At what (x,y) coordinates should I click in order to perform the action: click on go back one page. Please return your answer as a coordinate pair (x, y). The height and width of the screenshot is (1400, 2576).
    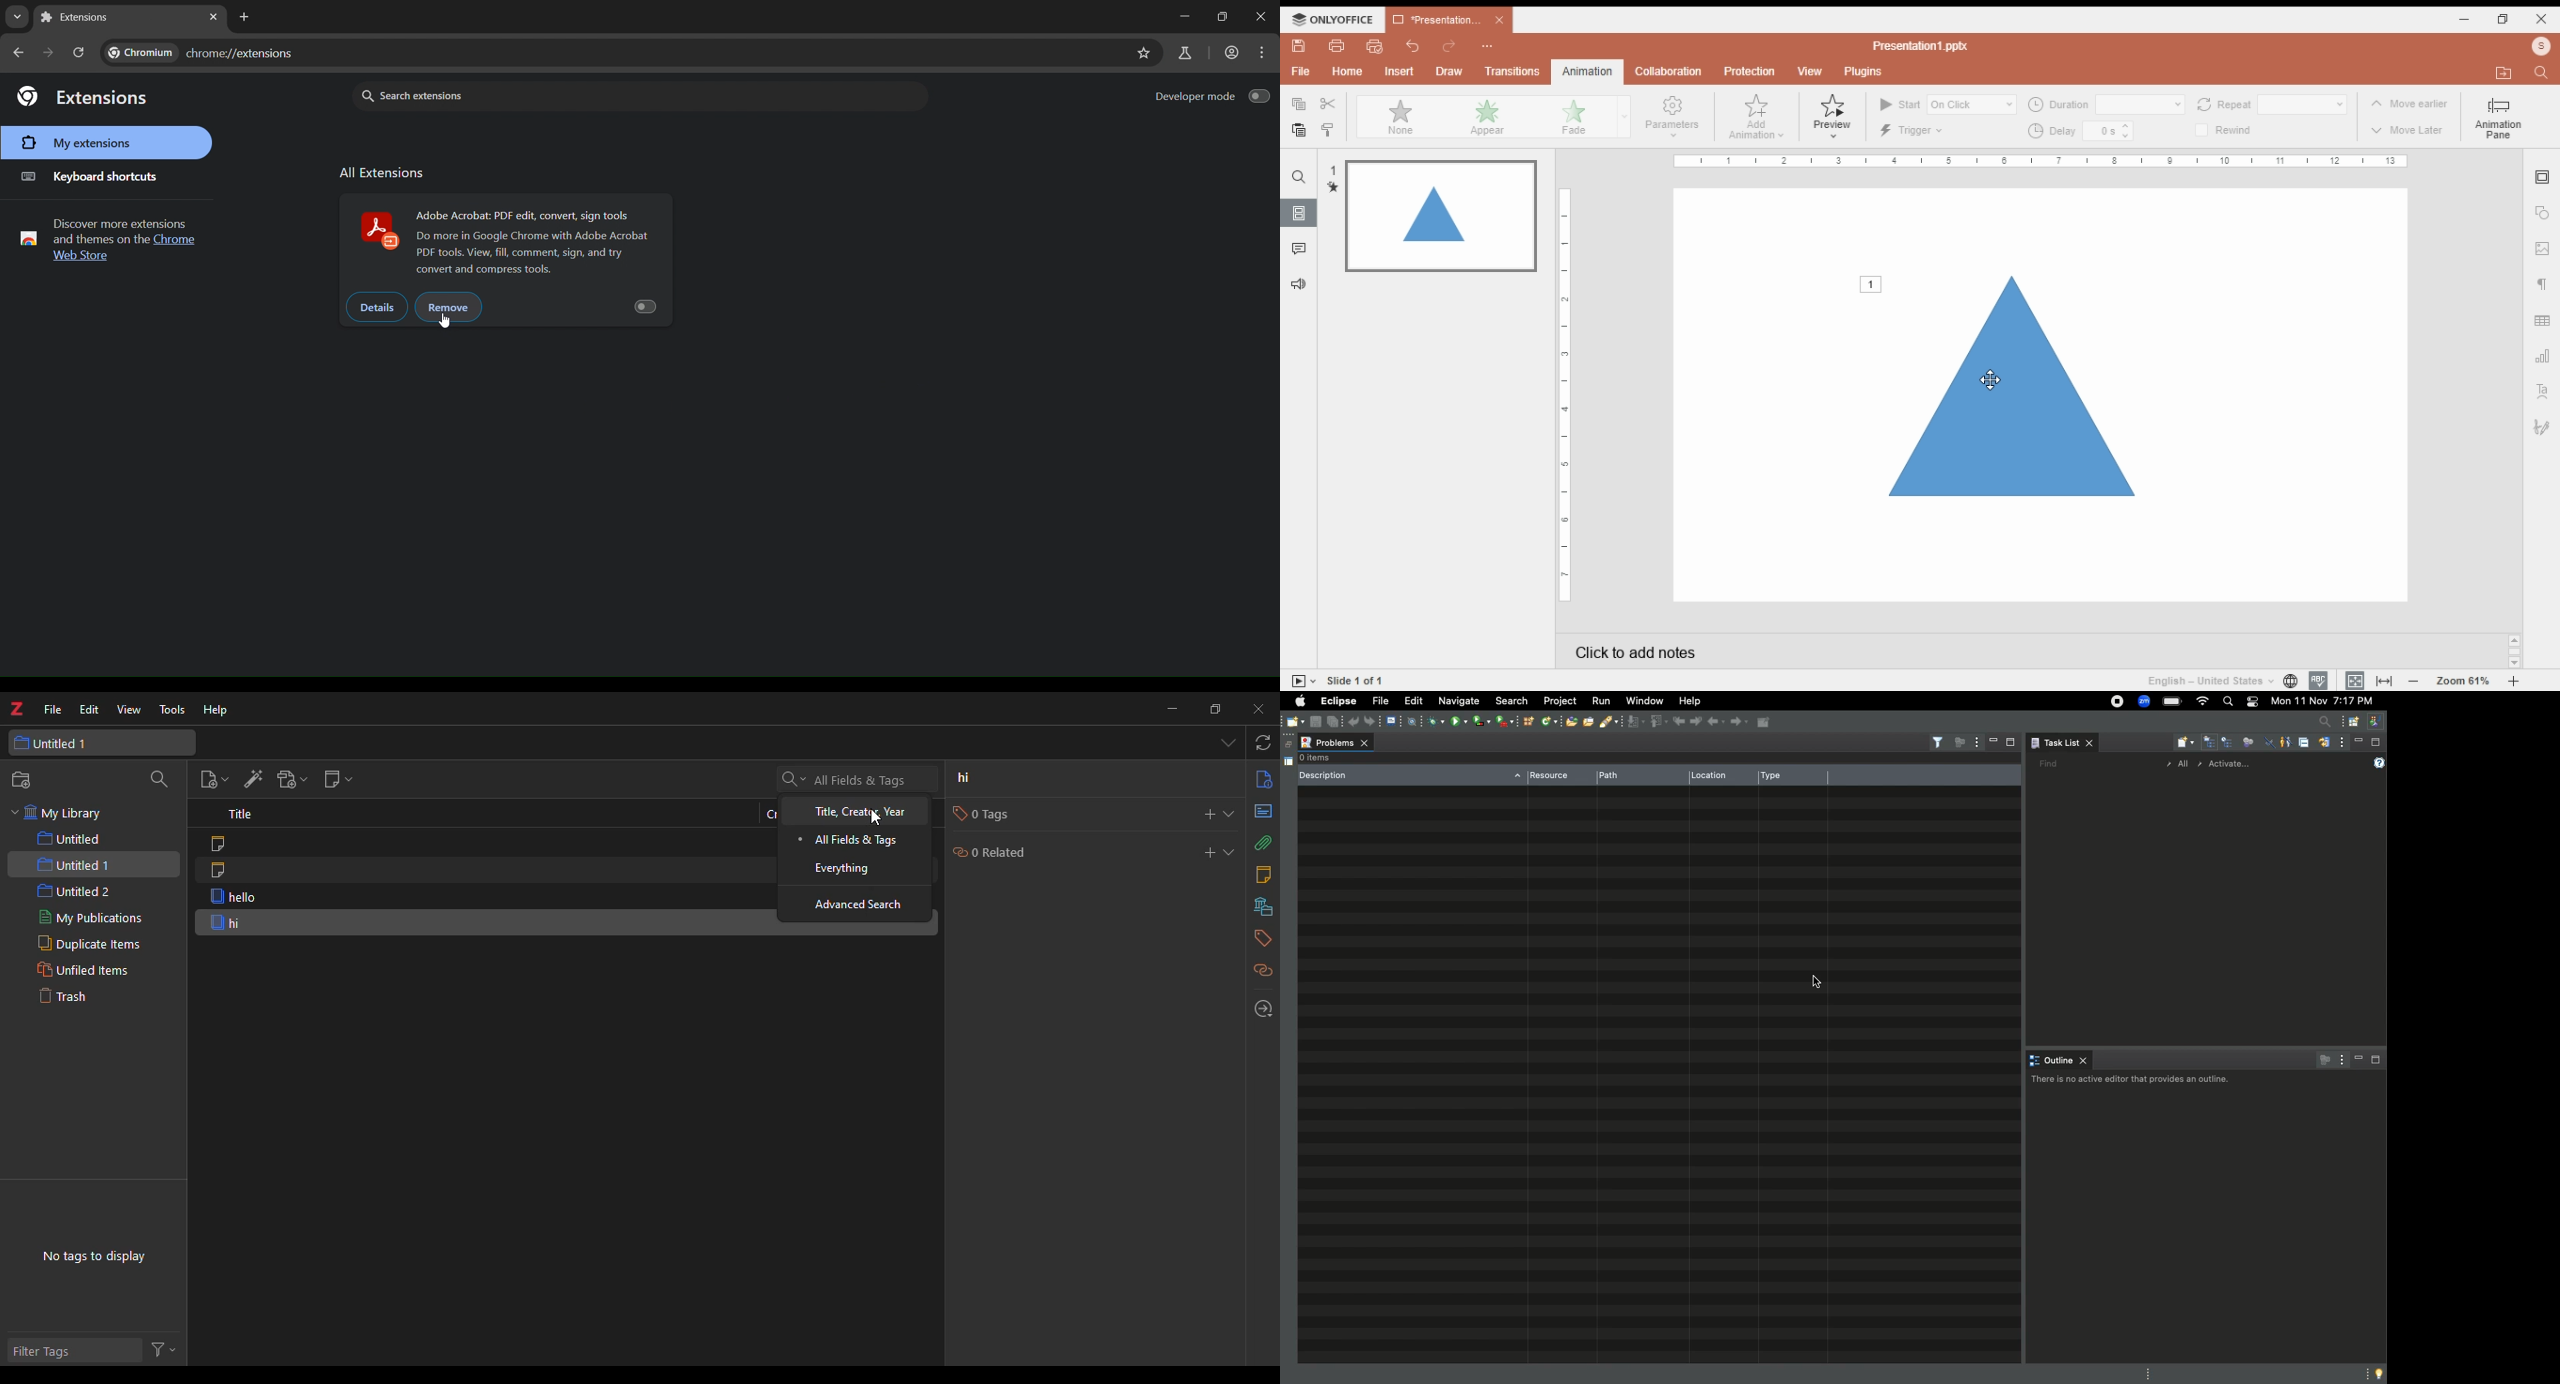
    Looking at the image, I should click on (17, 52).